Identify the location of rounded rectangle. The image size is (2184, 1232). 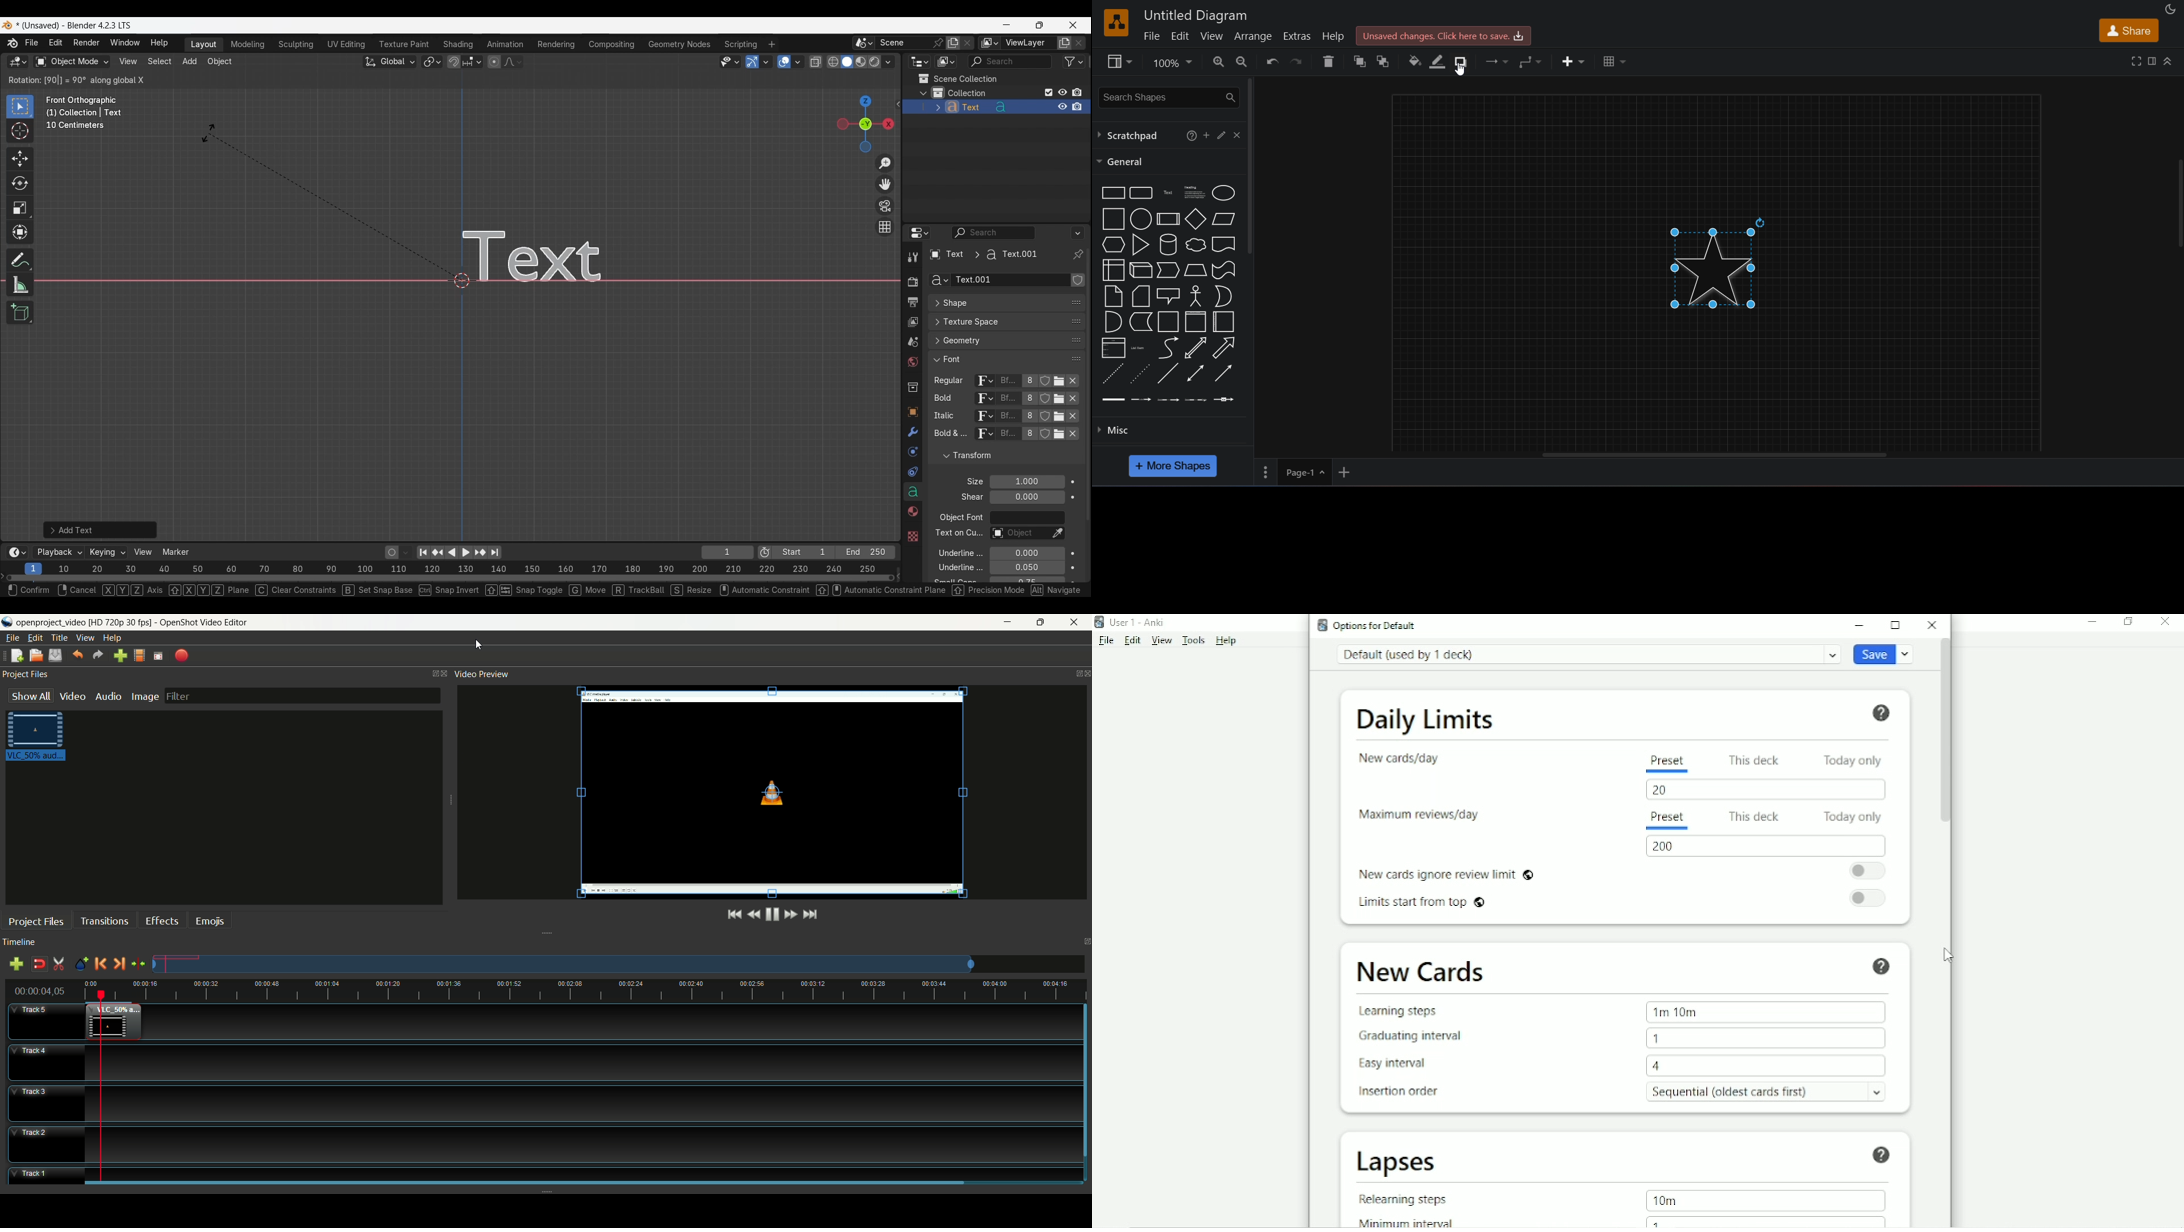
(1141, 193).